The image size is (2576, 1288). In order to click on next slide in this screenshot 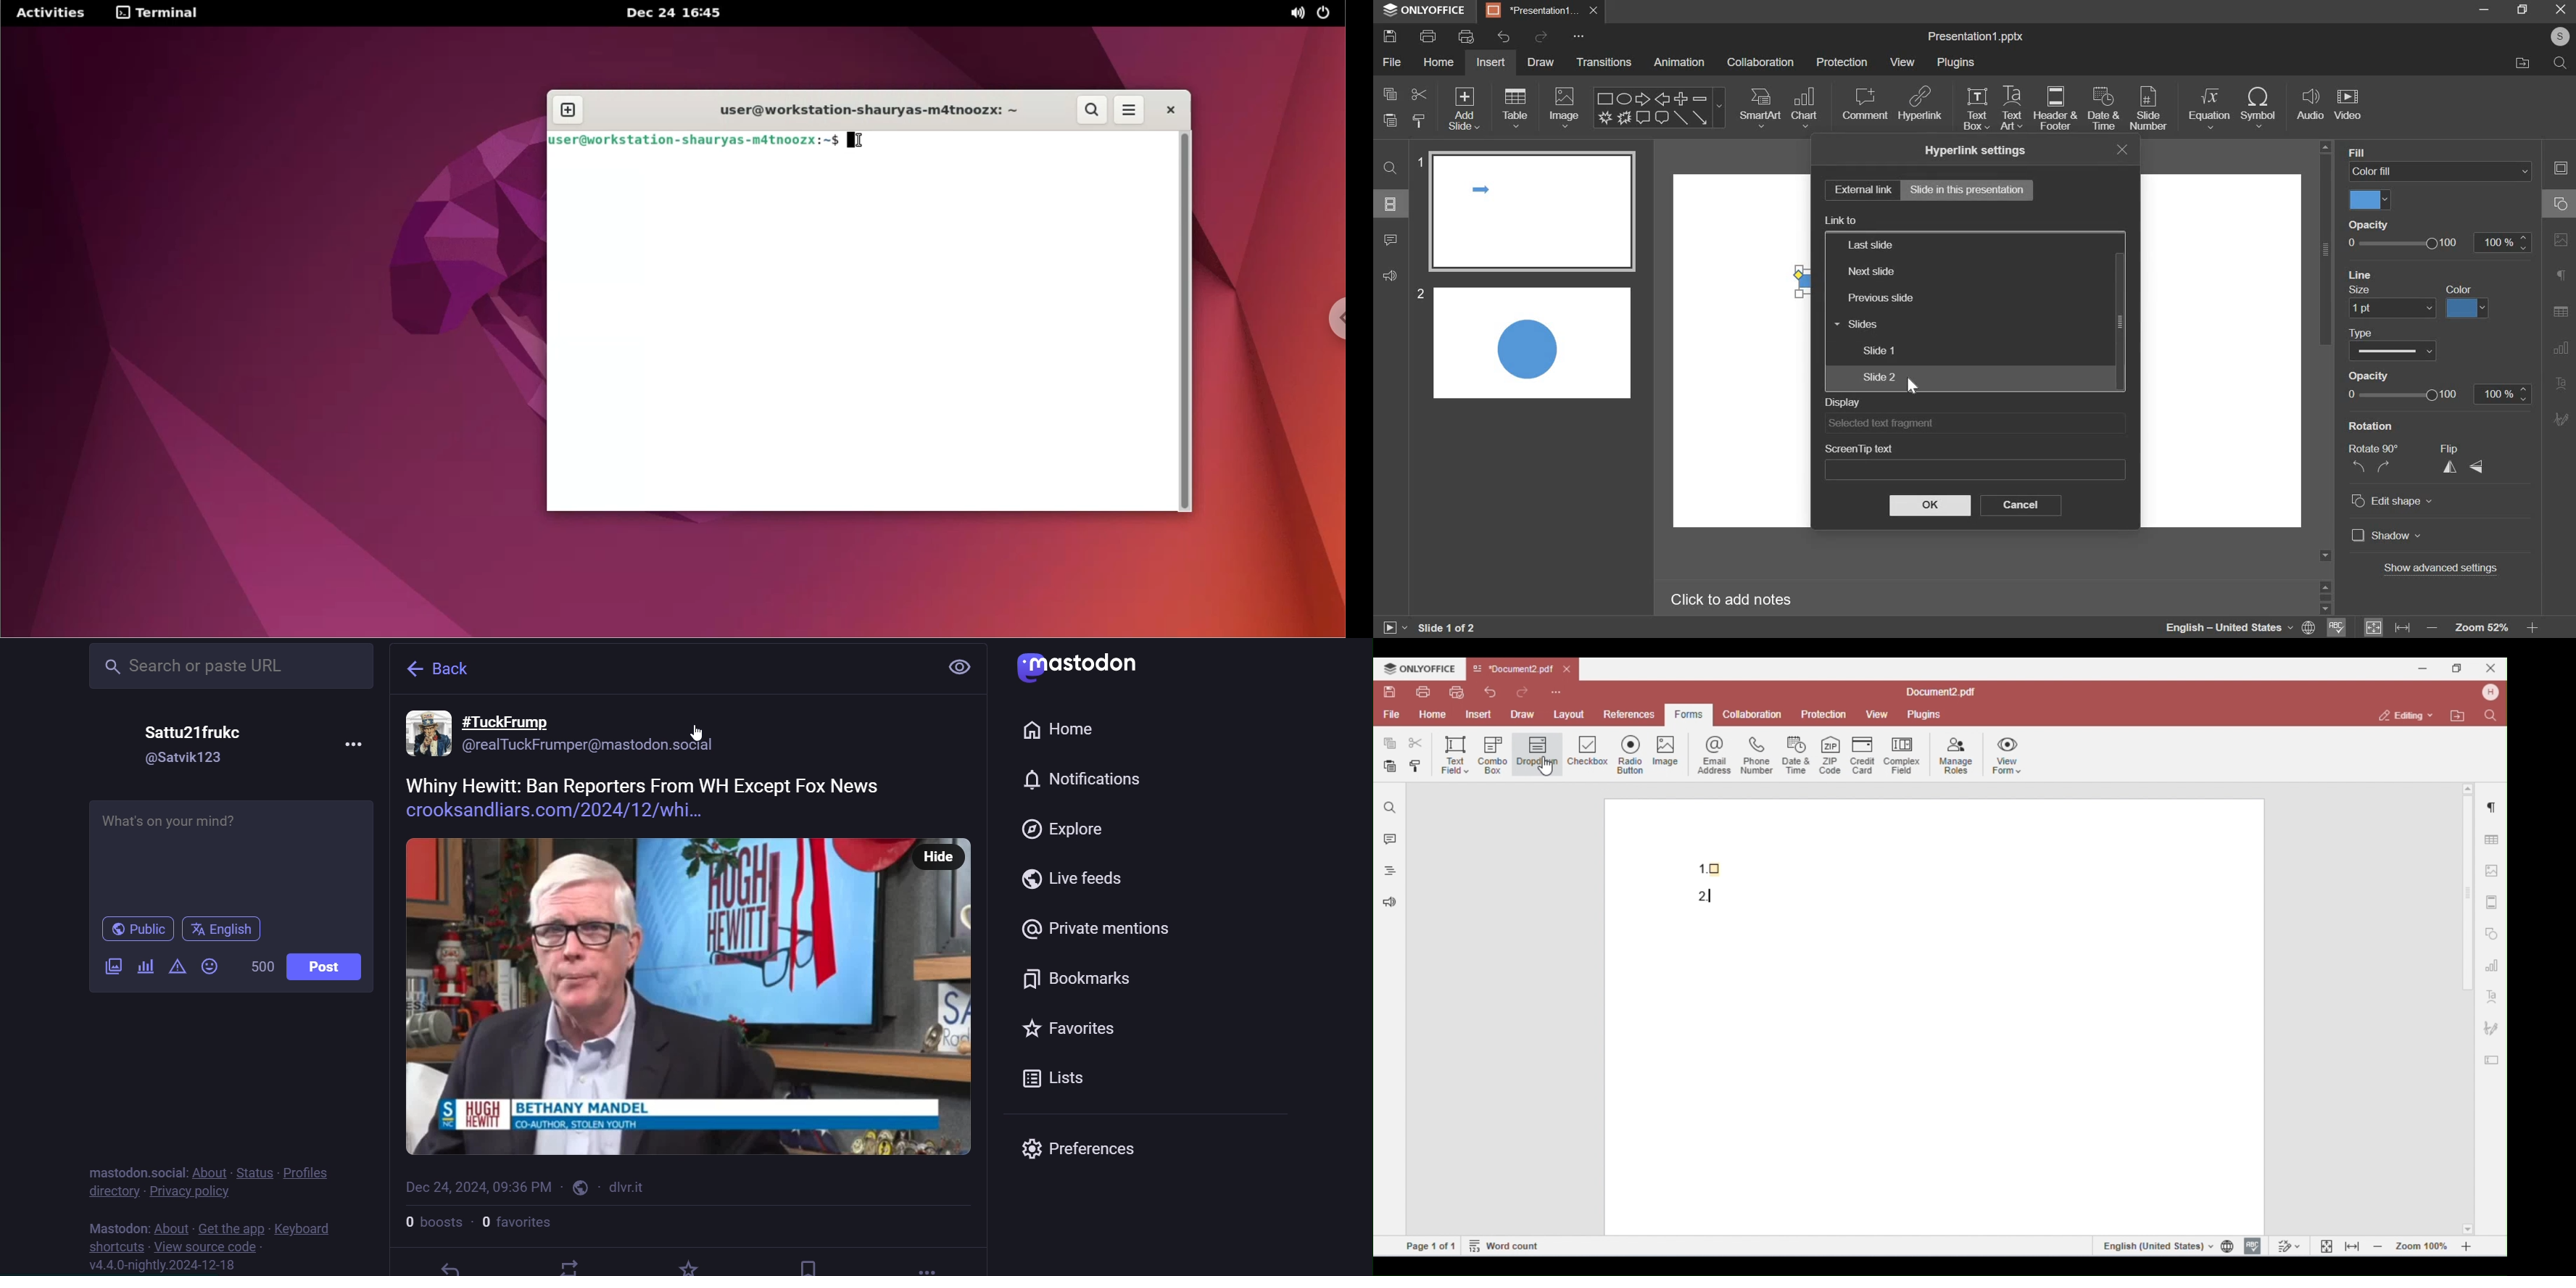, I will do `click(1871, 272)`.